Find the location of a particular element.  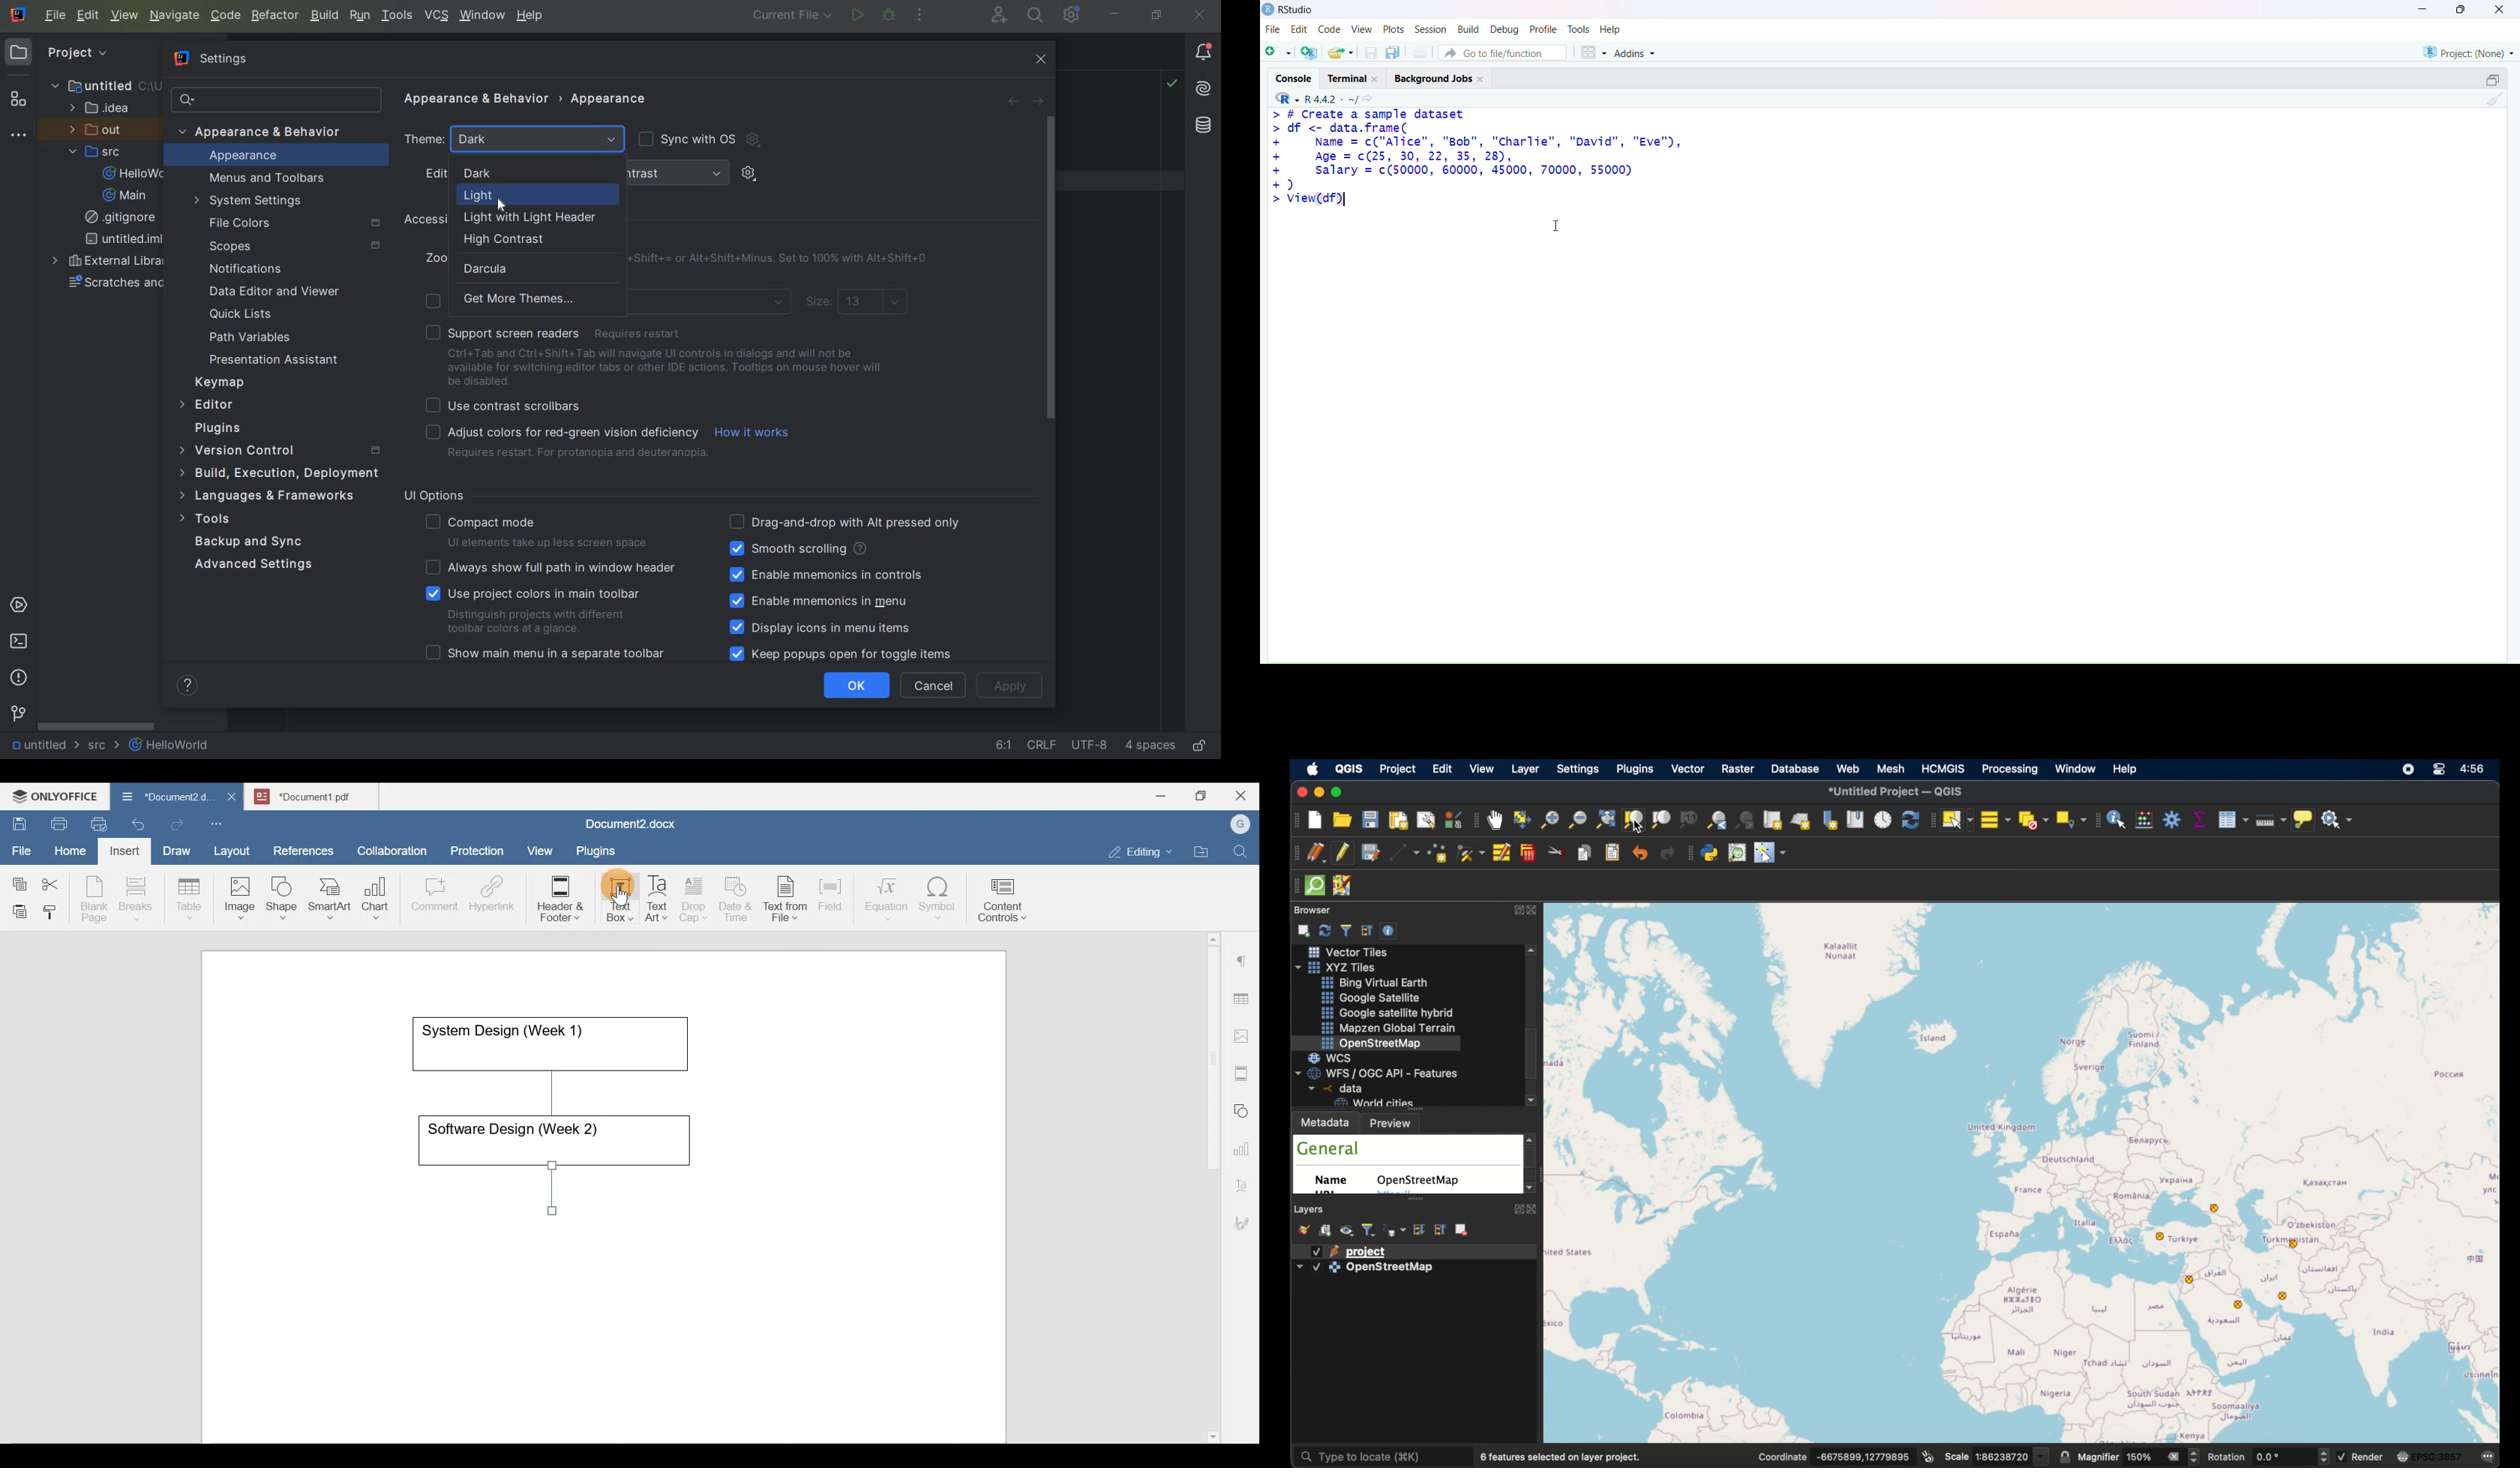

Text from file is located at coordinates (788, 898).